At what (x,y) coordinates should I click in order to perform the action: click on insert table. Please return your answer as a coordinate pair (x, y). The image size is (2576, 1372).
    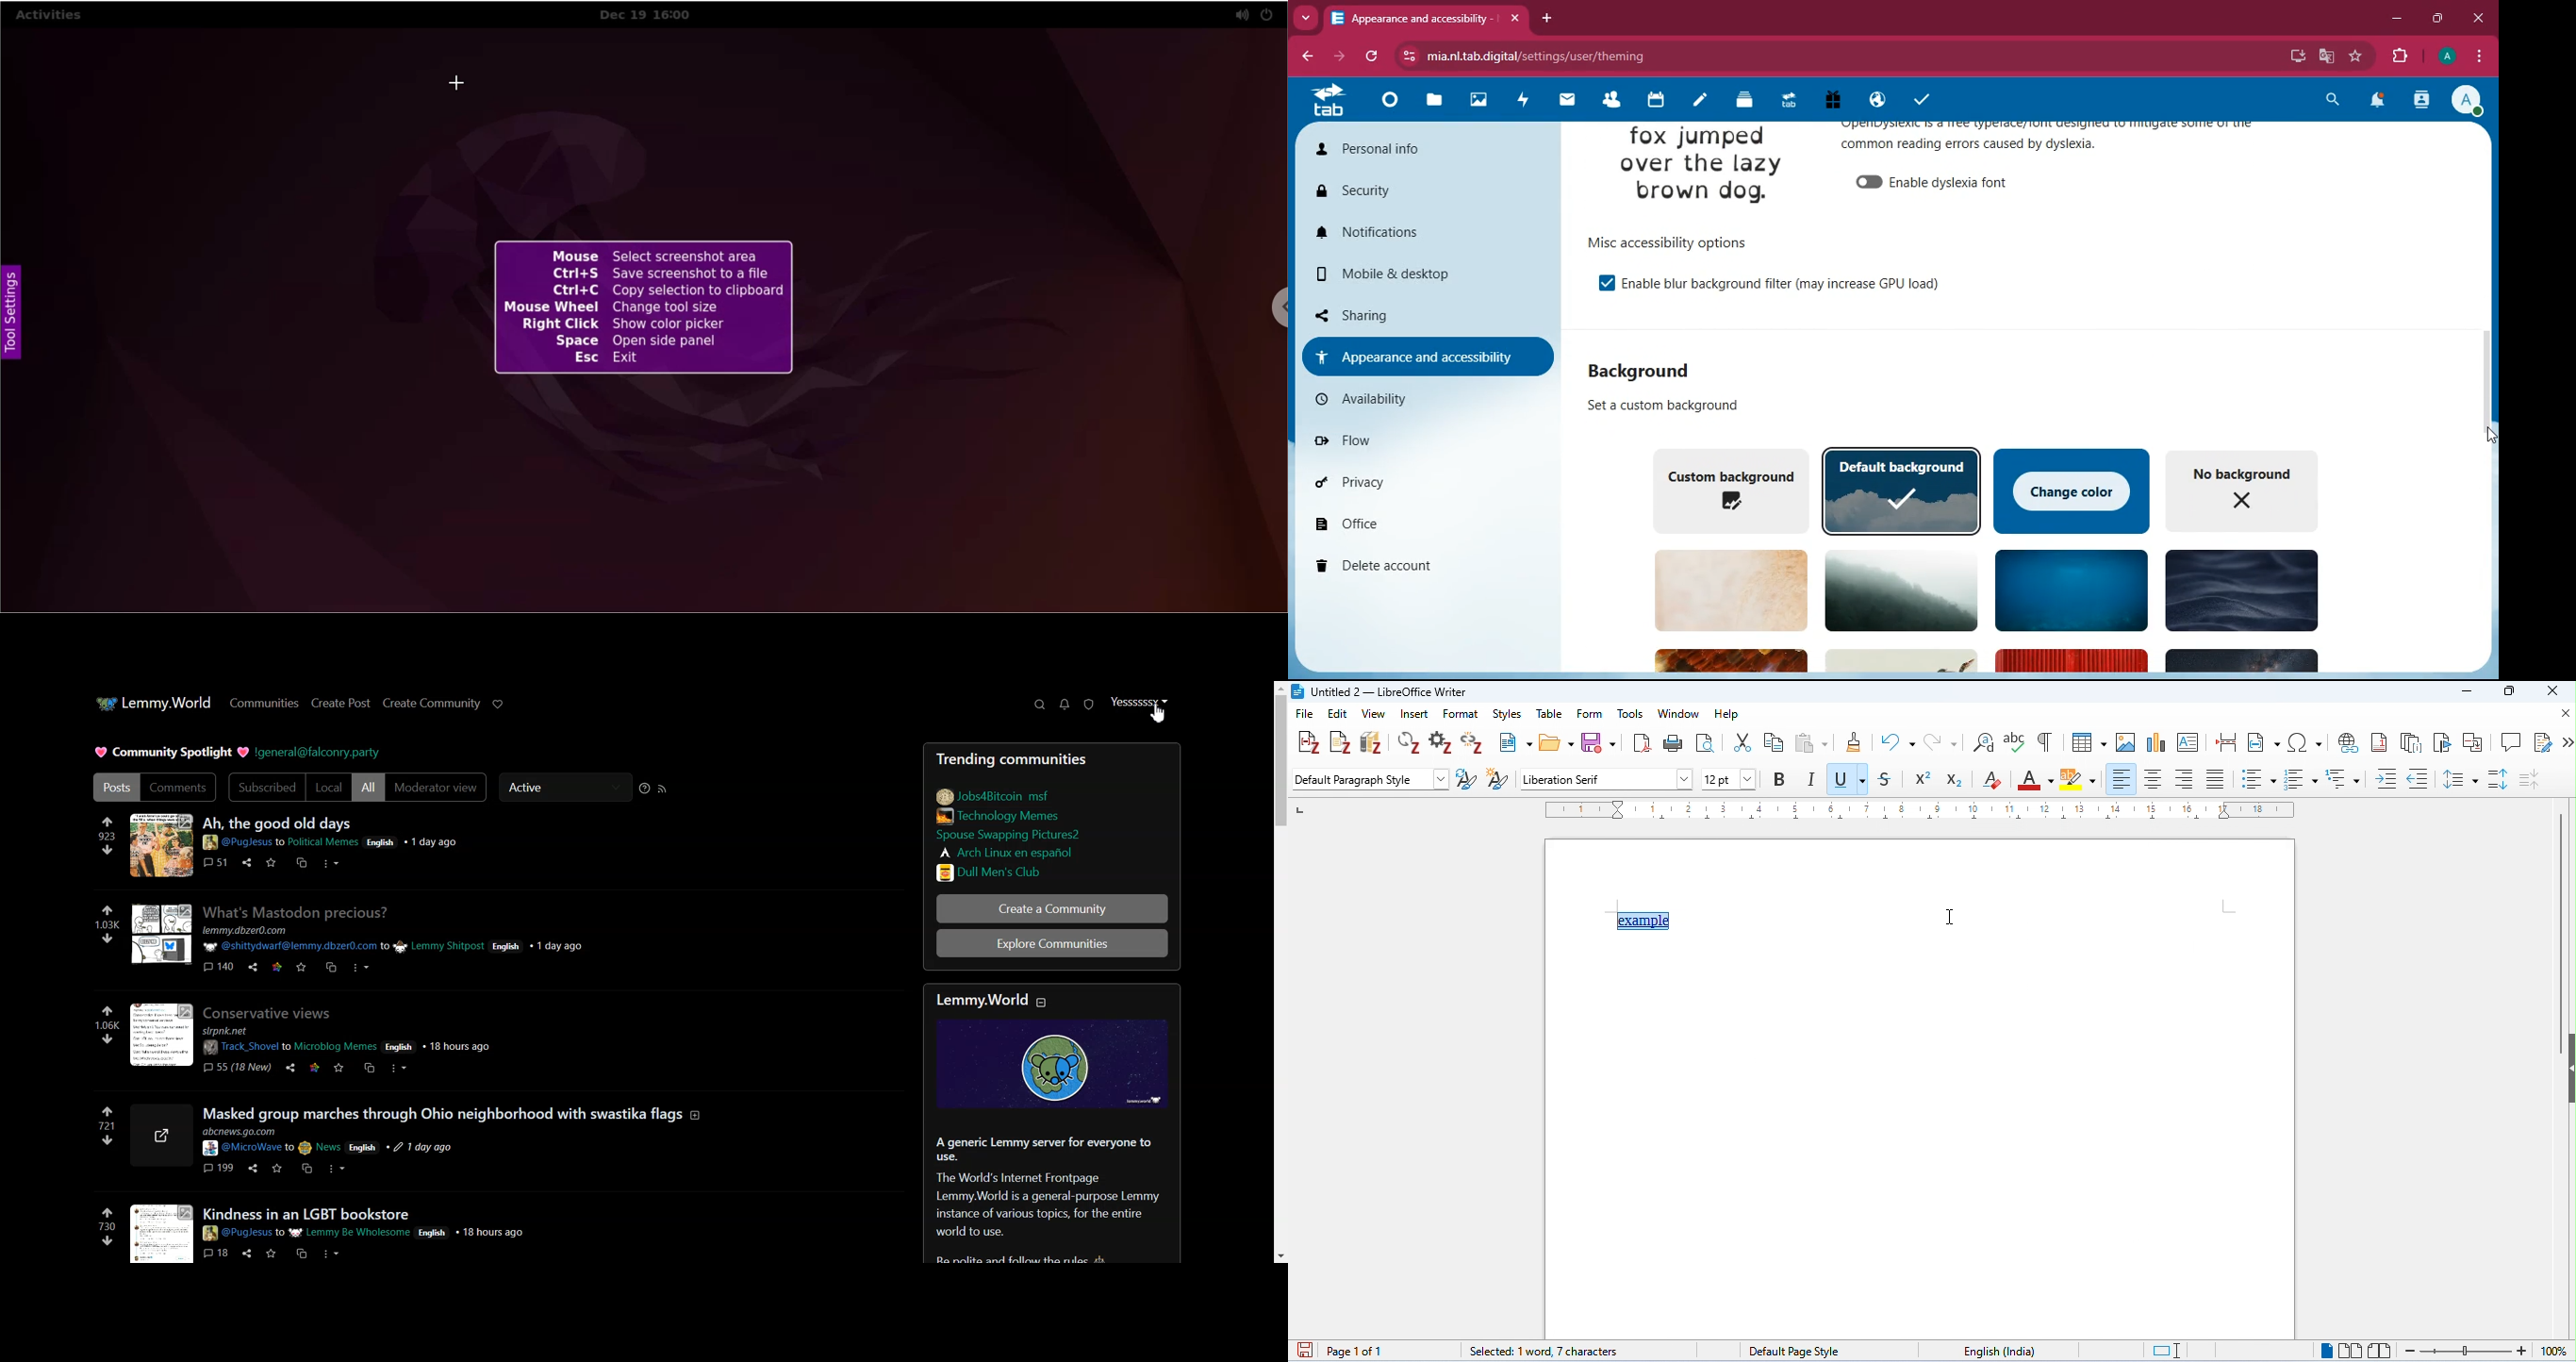
    Looking at the image, I should click on (2089, 740).